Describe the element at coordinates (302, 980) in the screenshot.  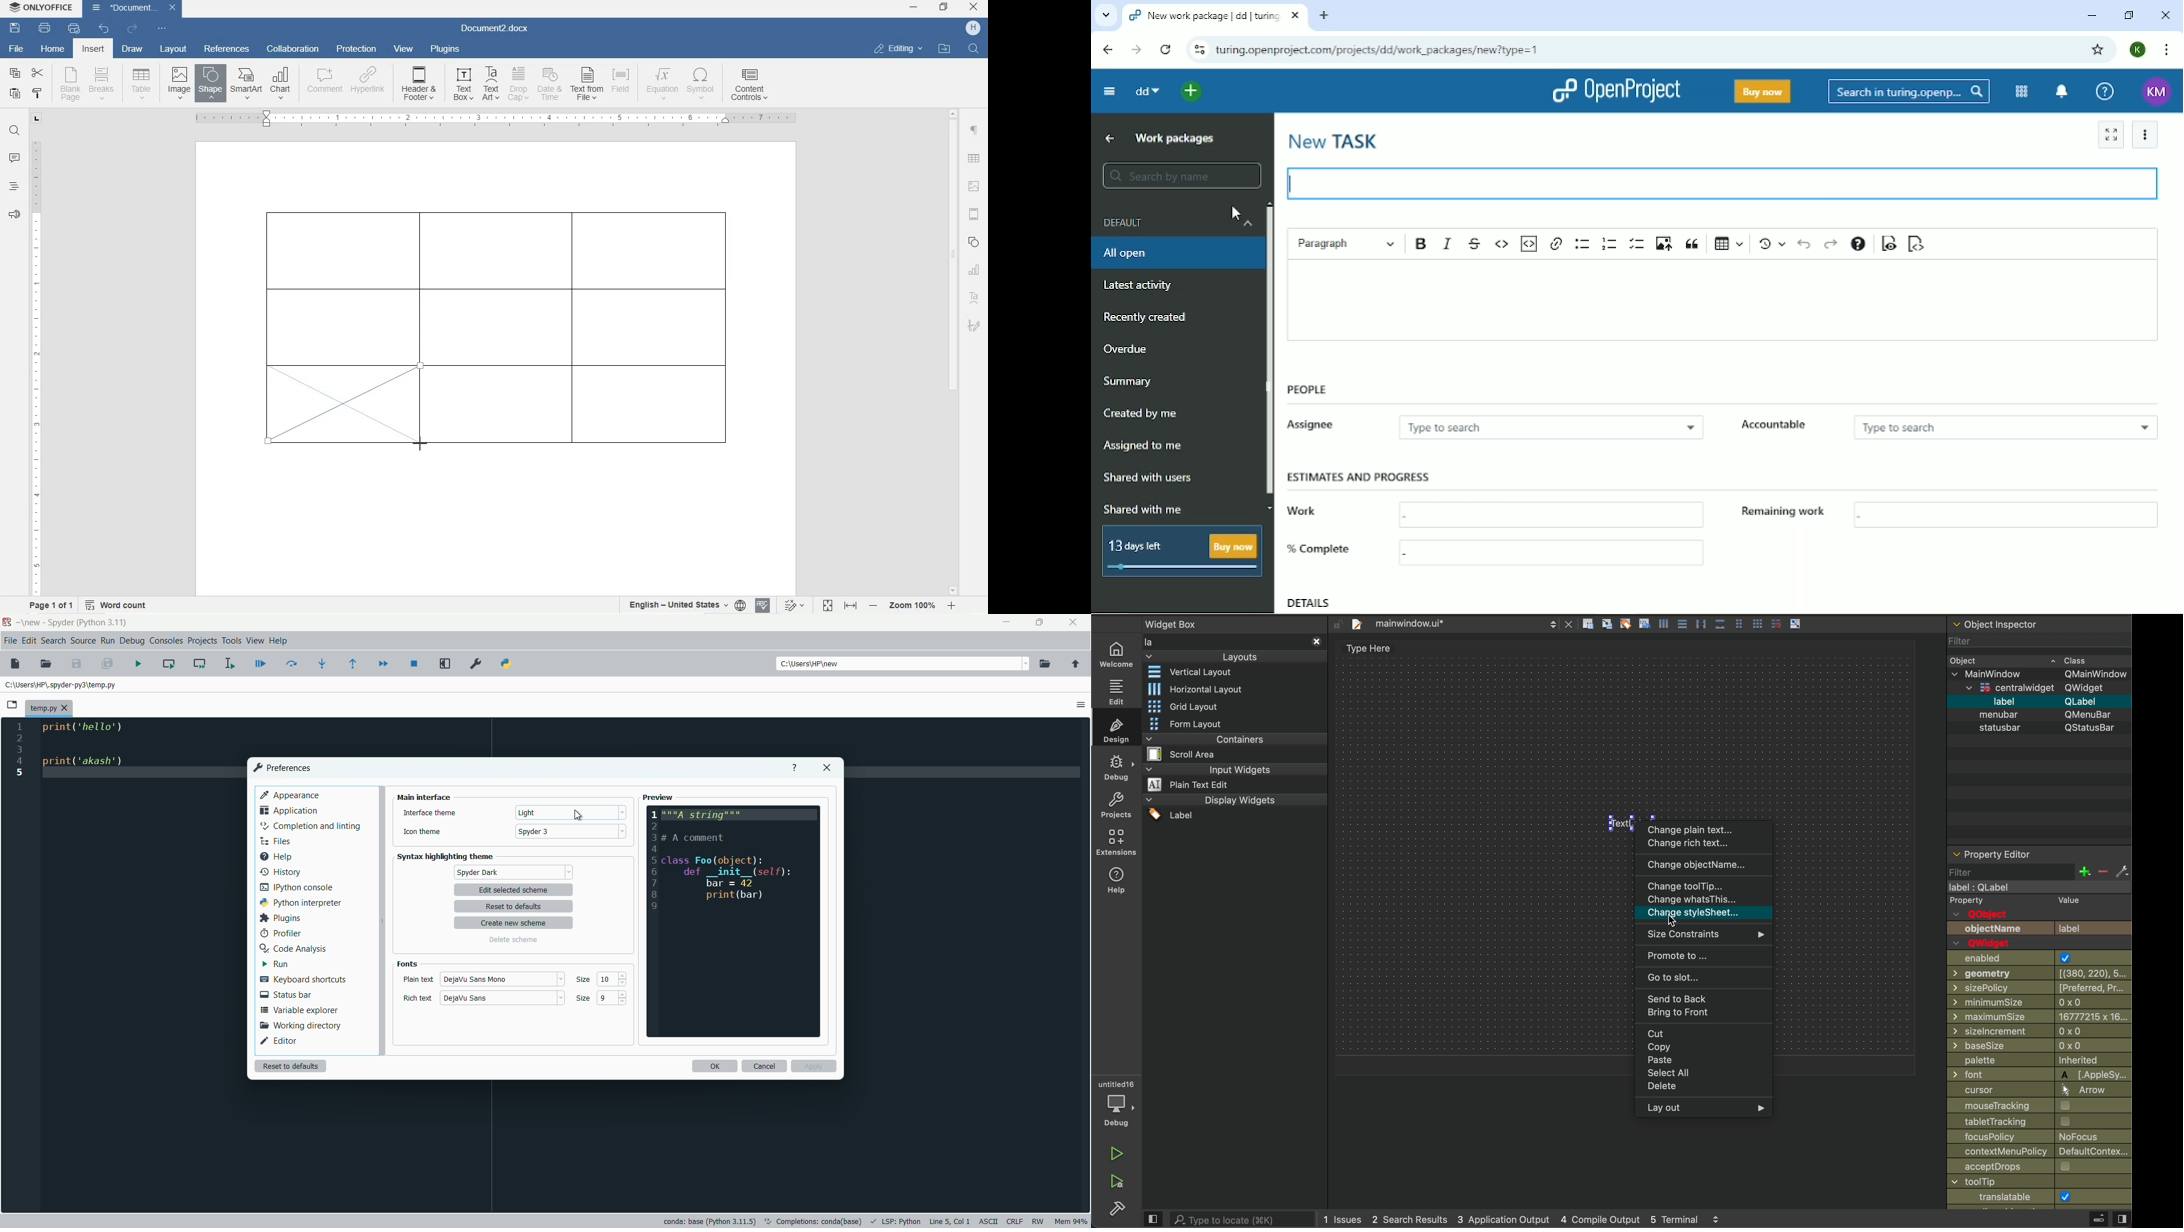
I see `keyboard shortcuts` at that location.